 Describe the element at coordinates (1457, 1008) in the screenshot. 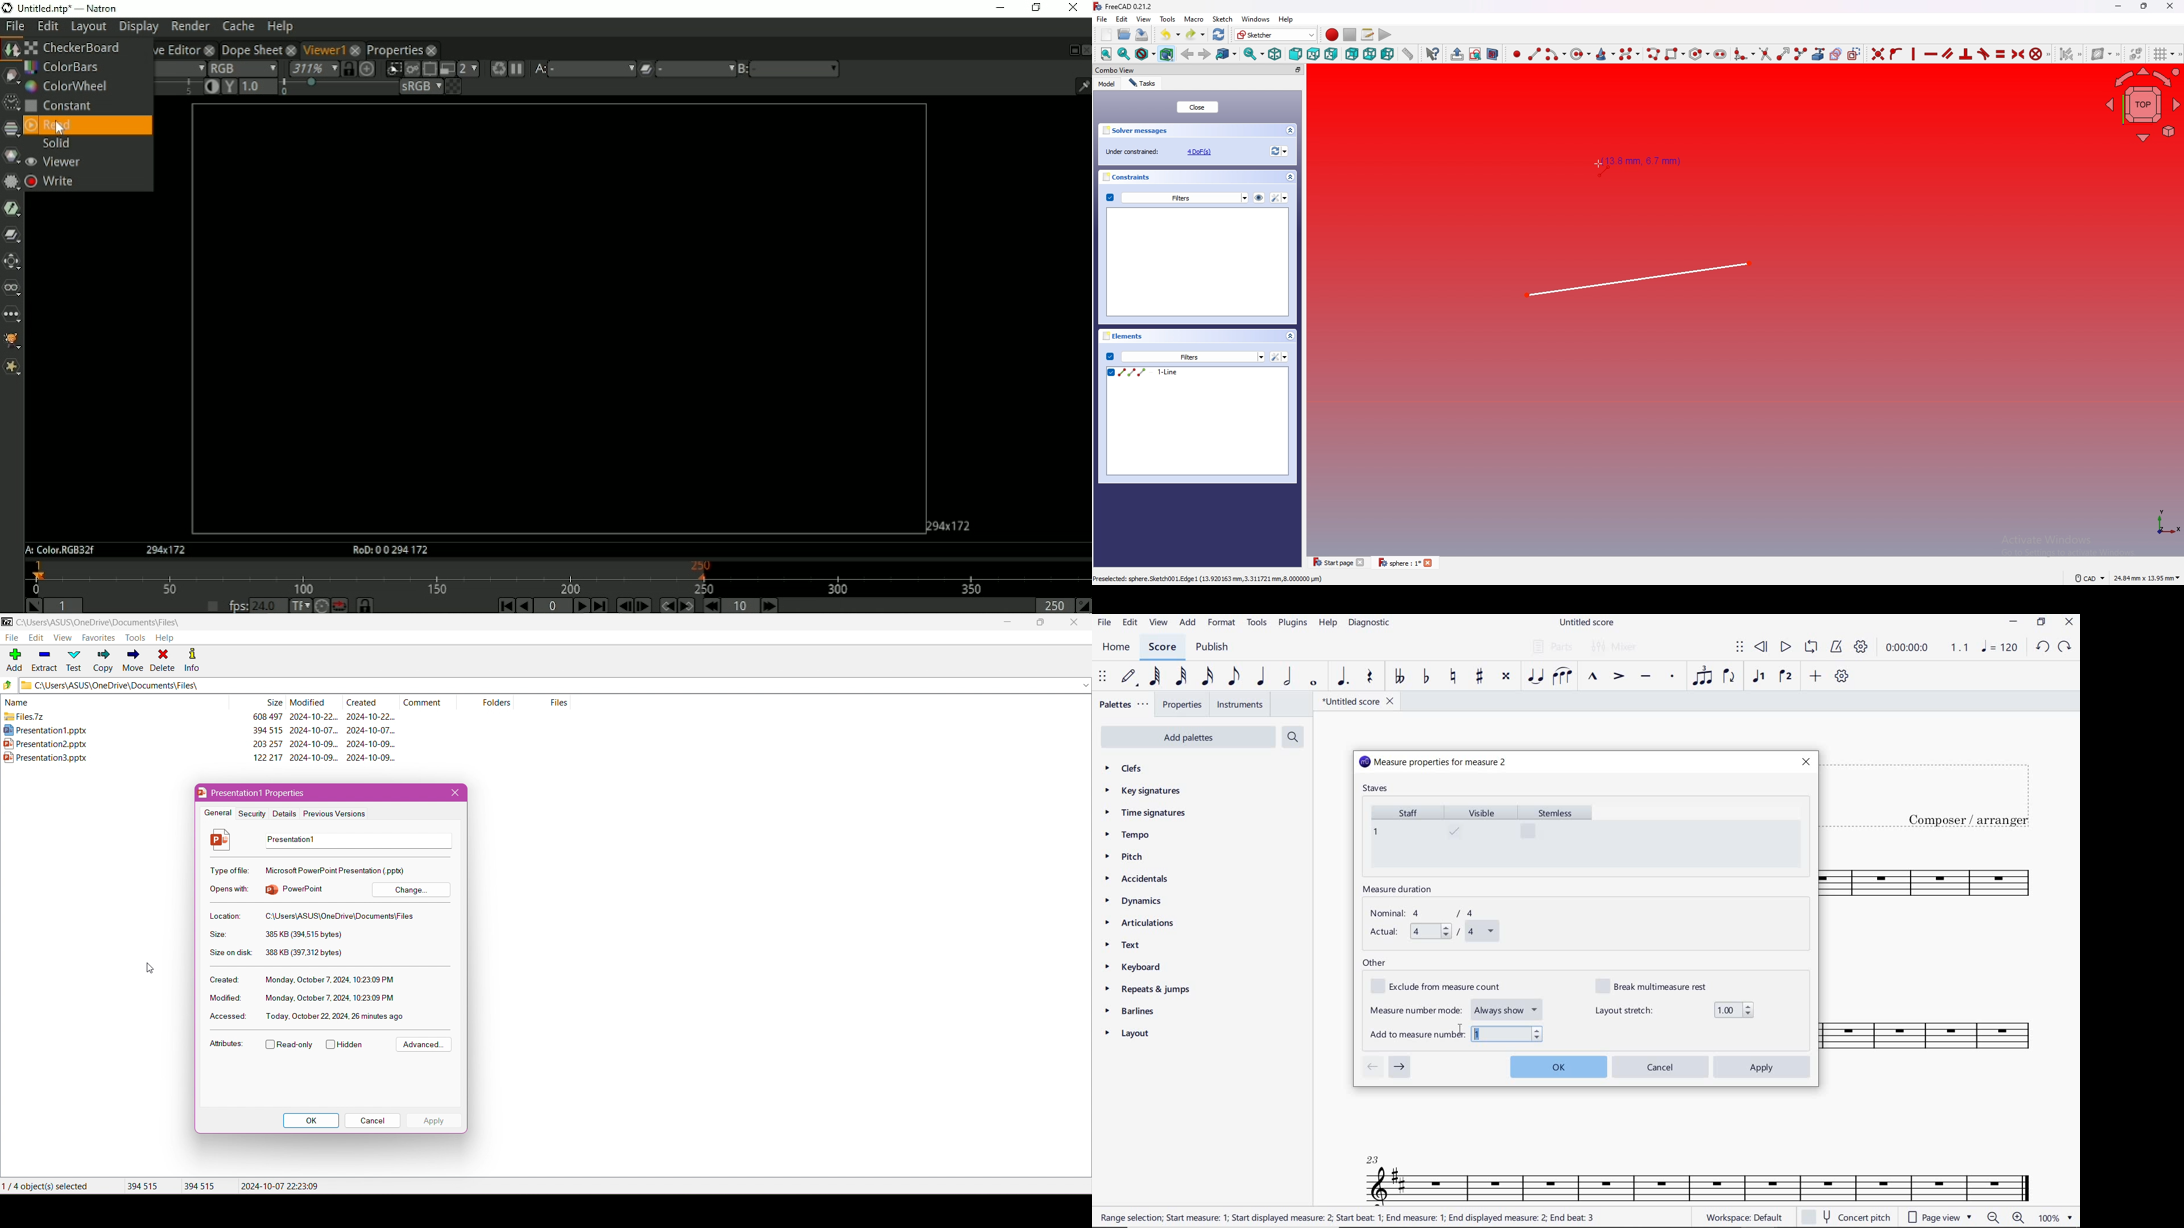

I see `measure number mode` at that location.